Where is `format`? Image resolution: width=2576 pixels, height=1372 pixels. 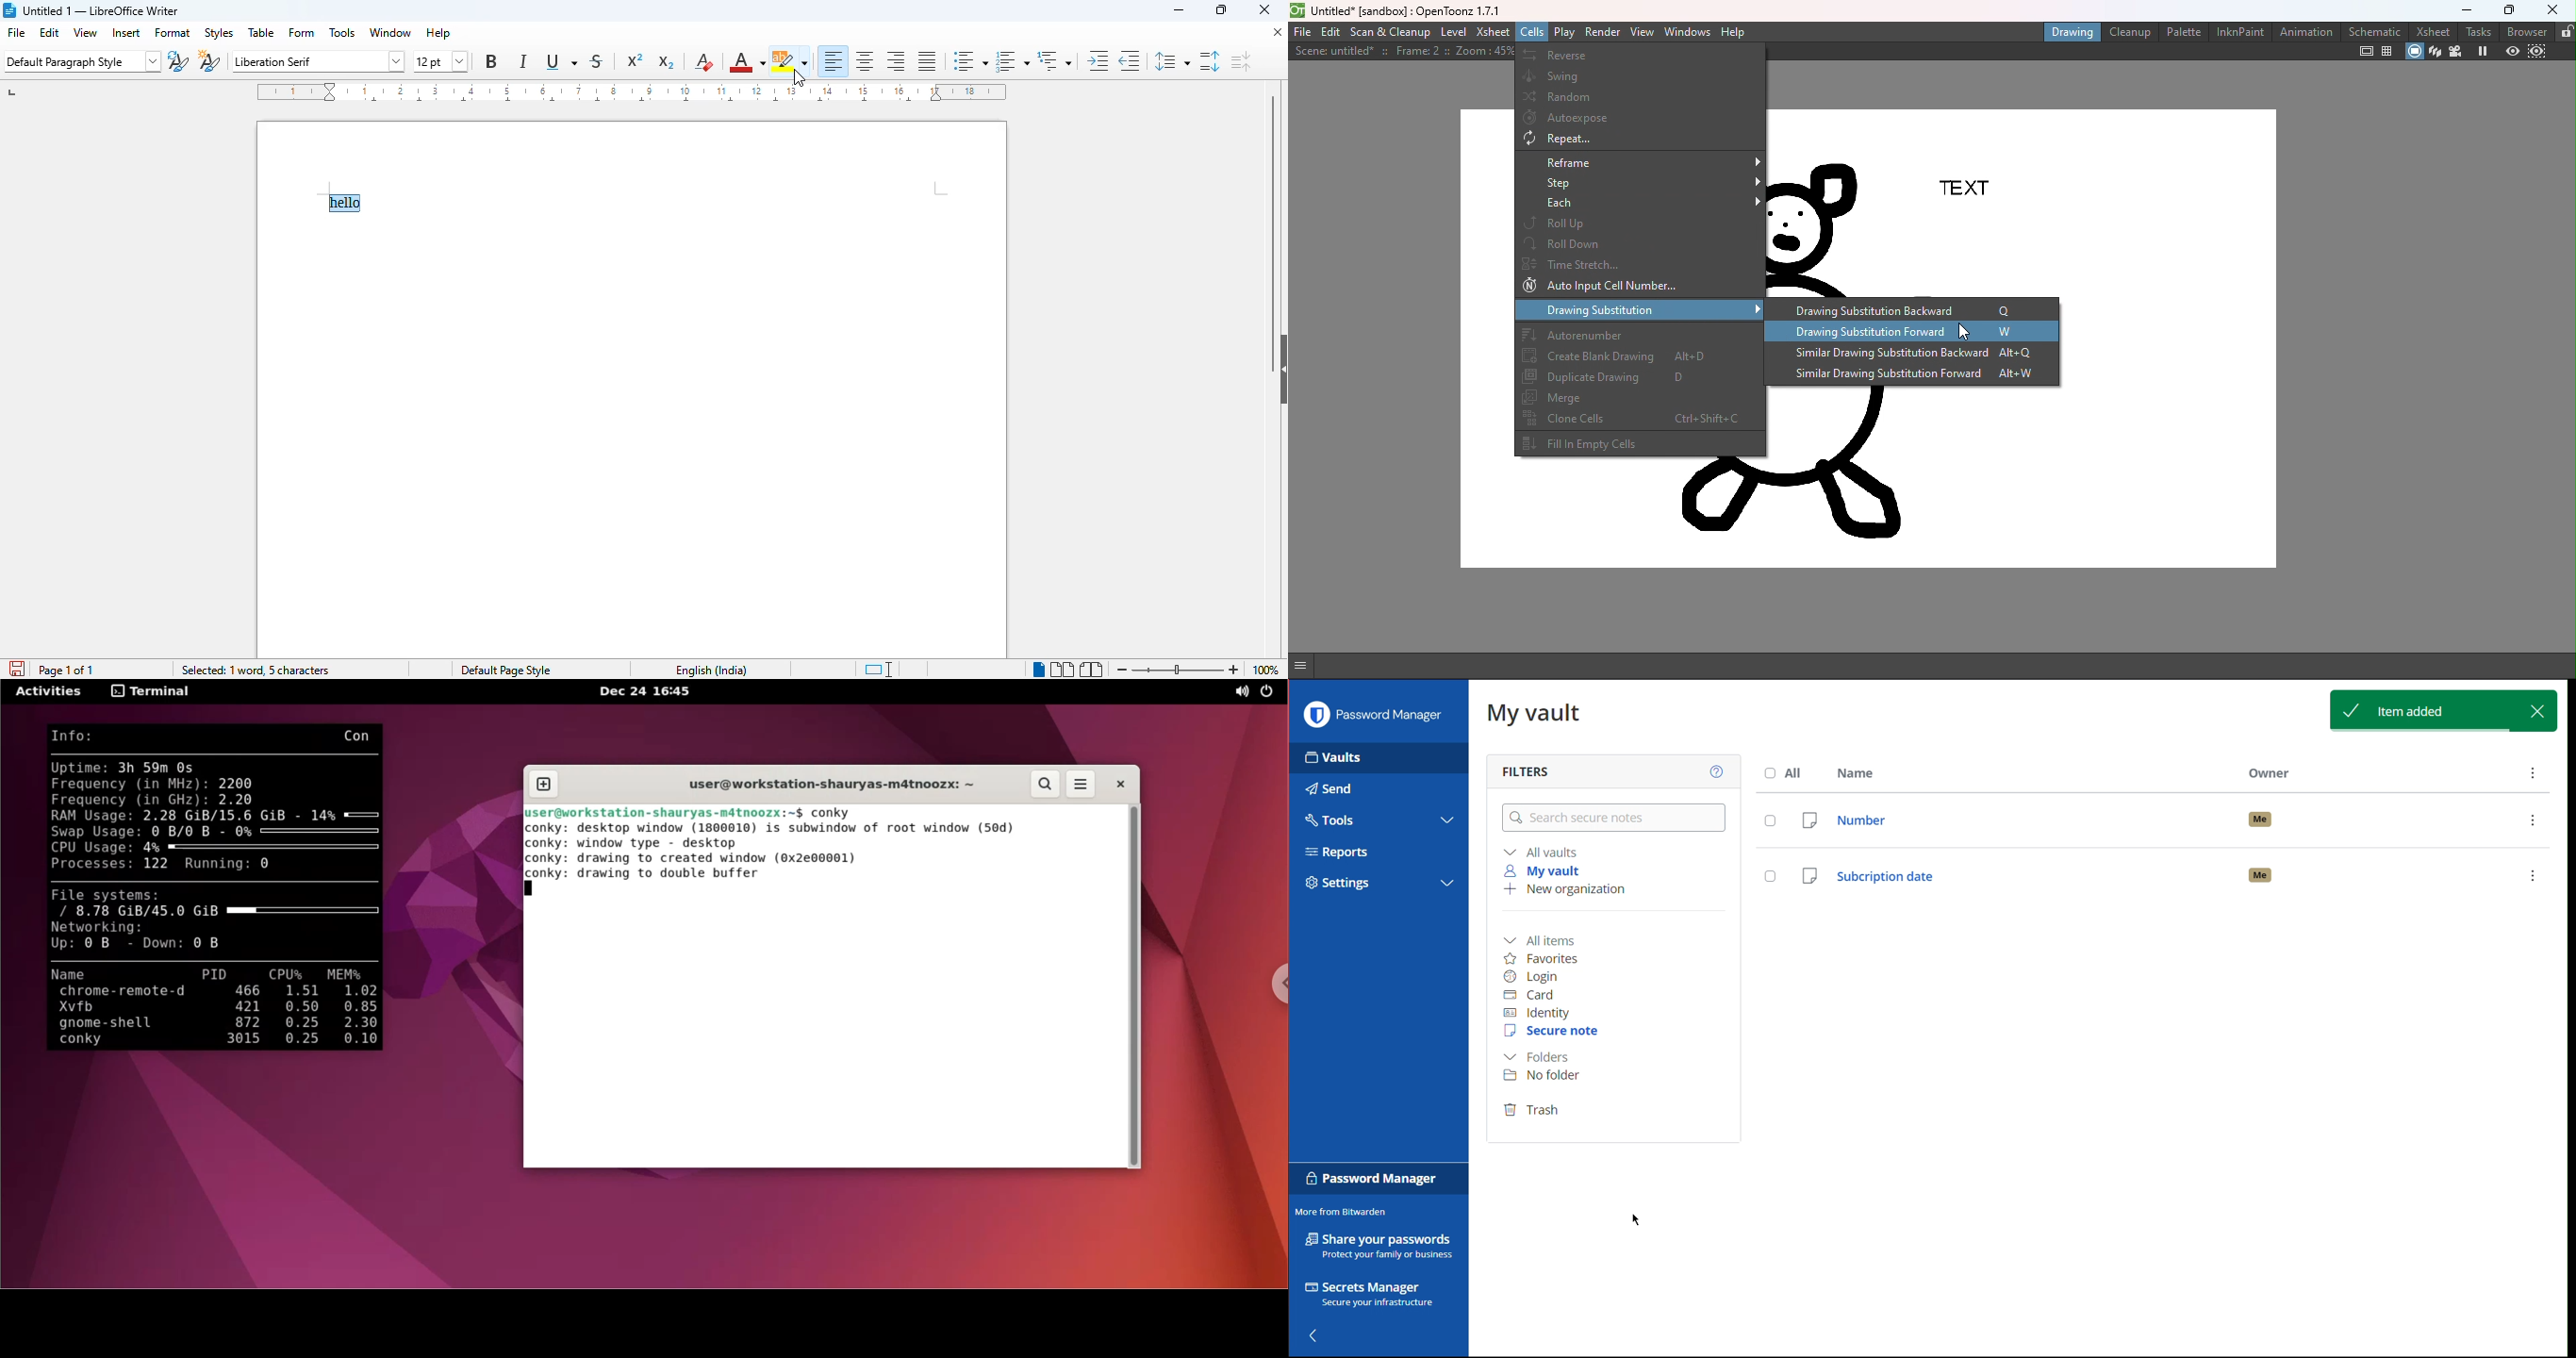 format is located at coordinates (173, 32).